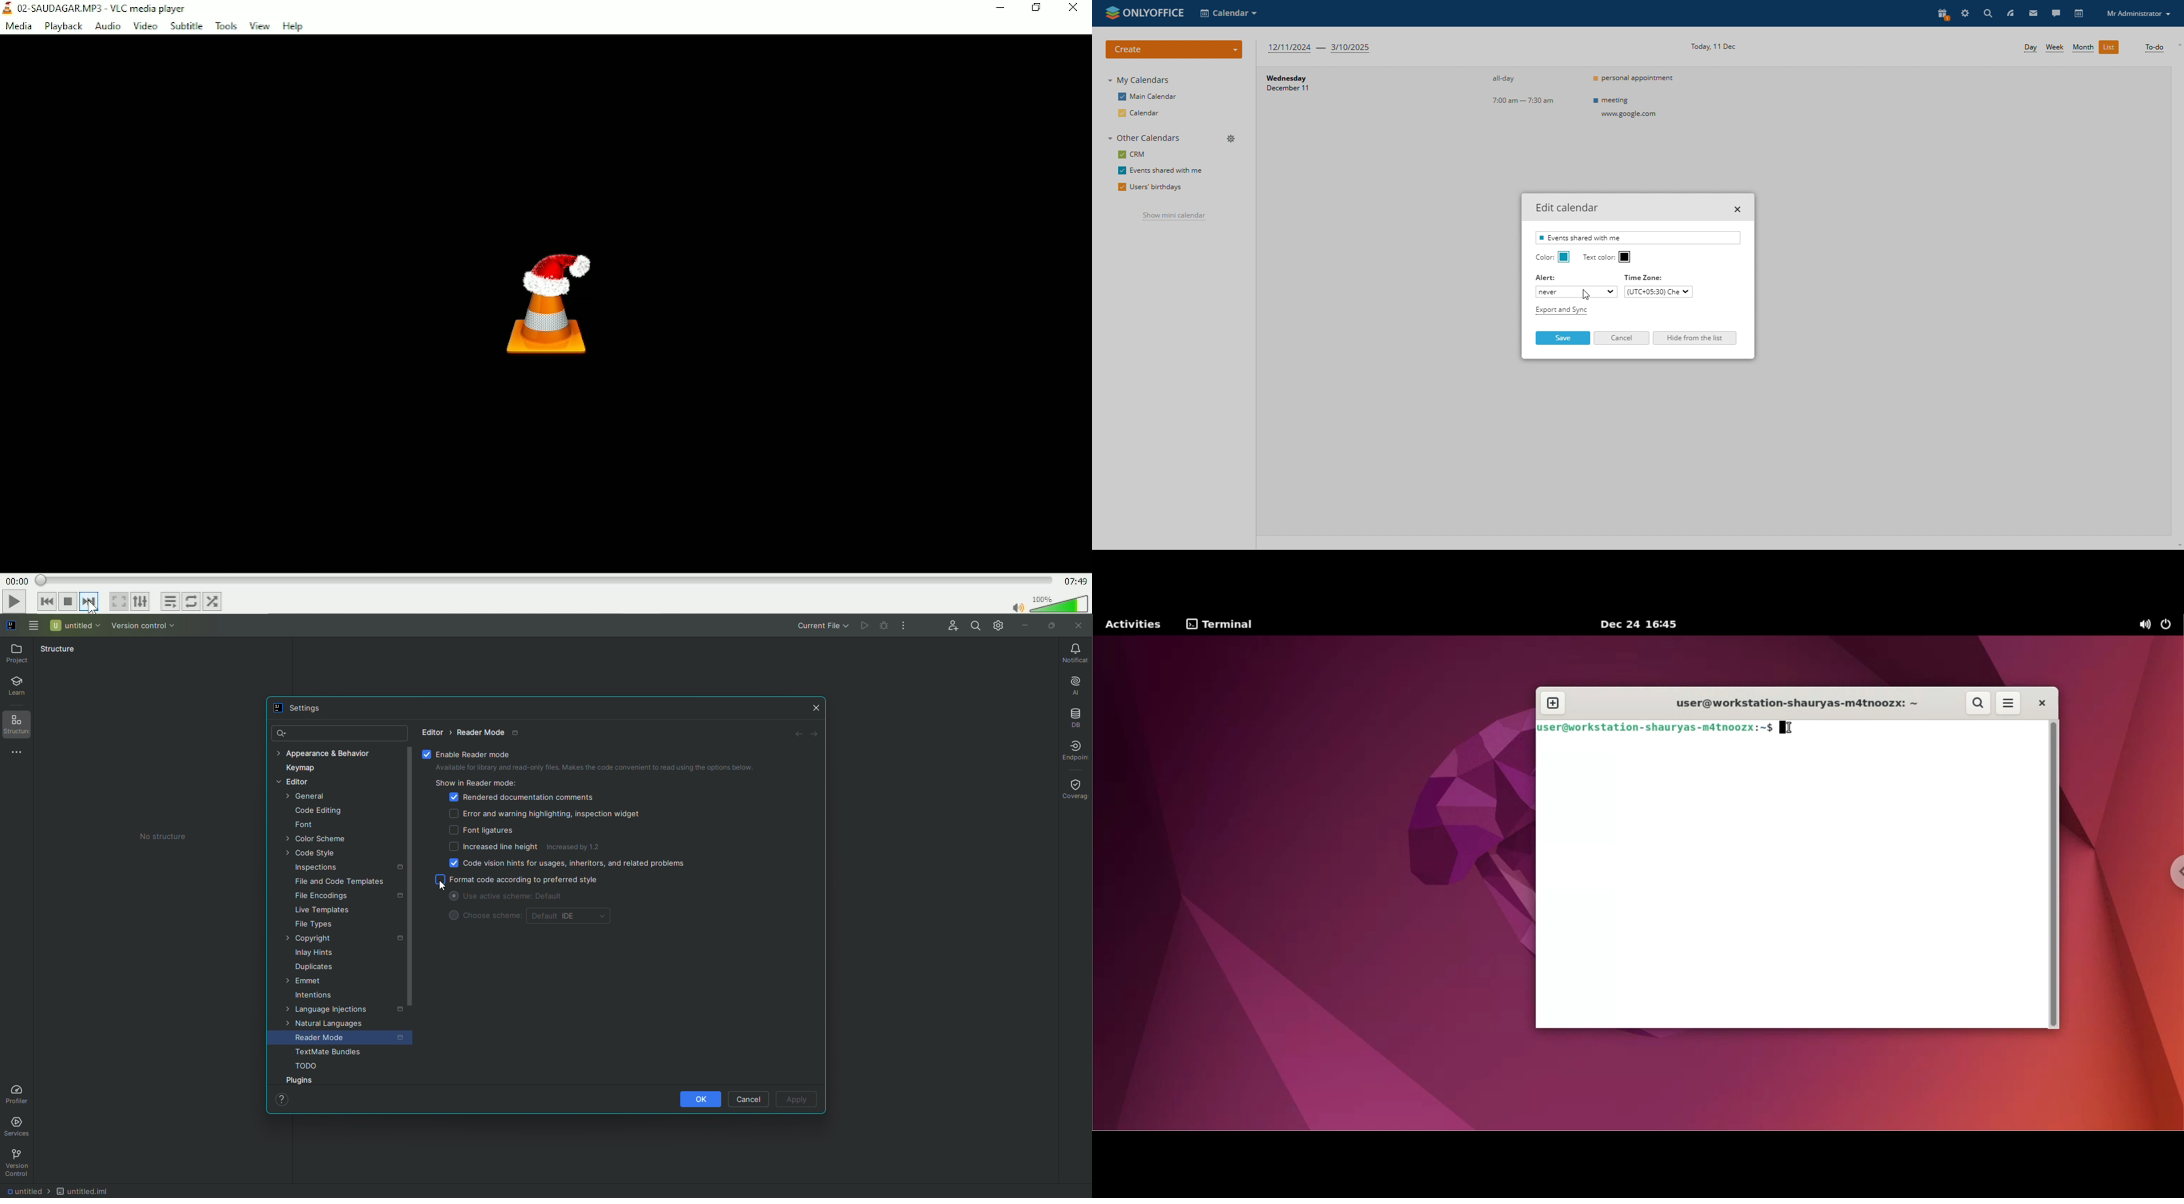  Describe the element at coordinates (2177, 548) in the screenshot. I see `scroll down` at that location.